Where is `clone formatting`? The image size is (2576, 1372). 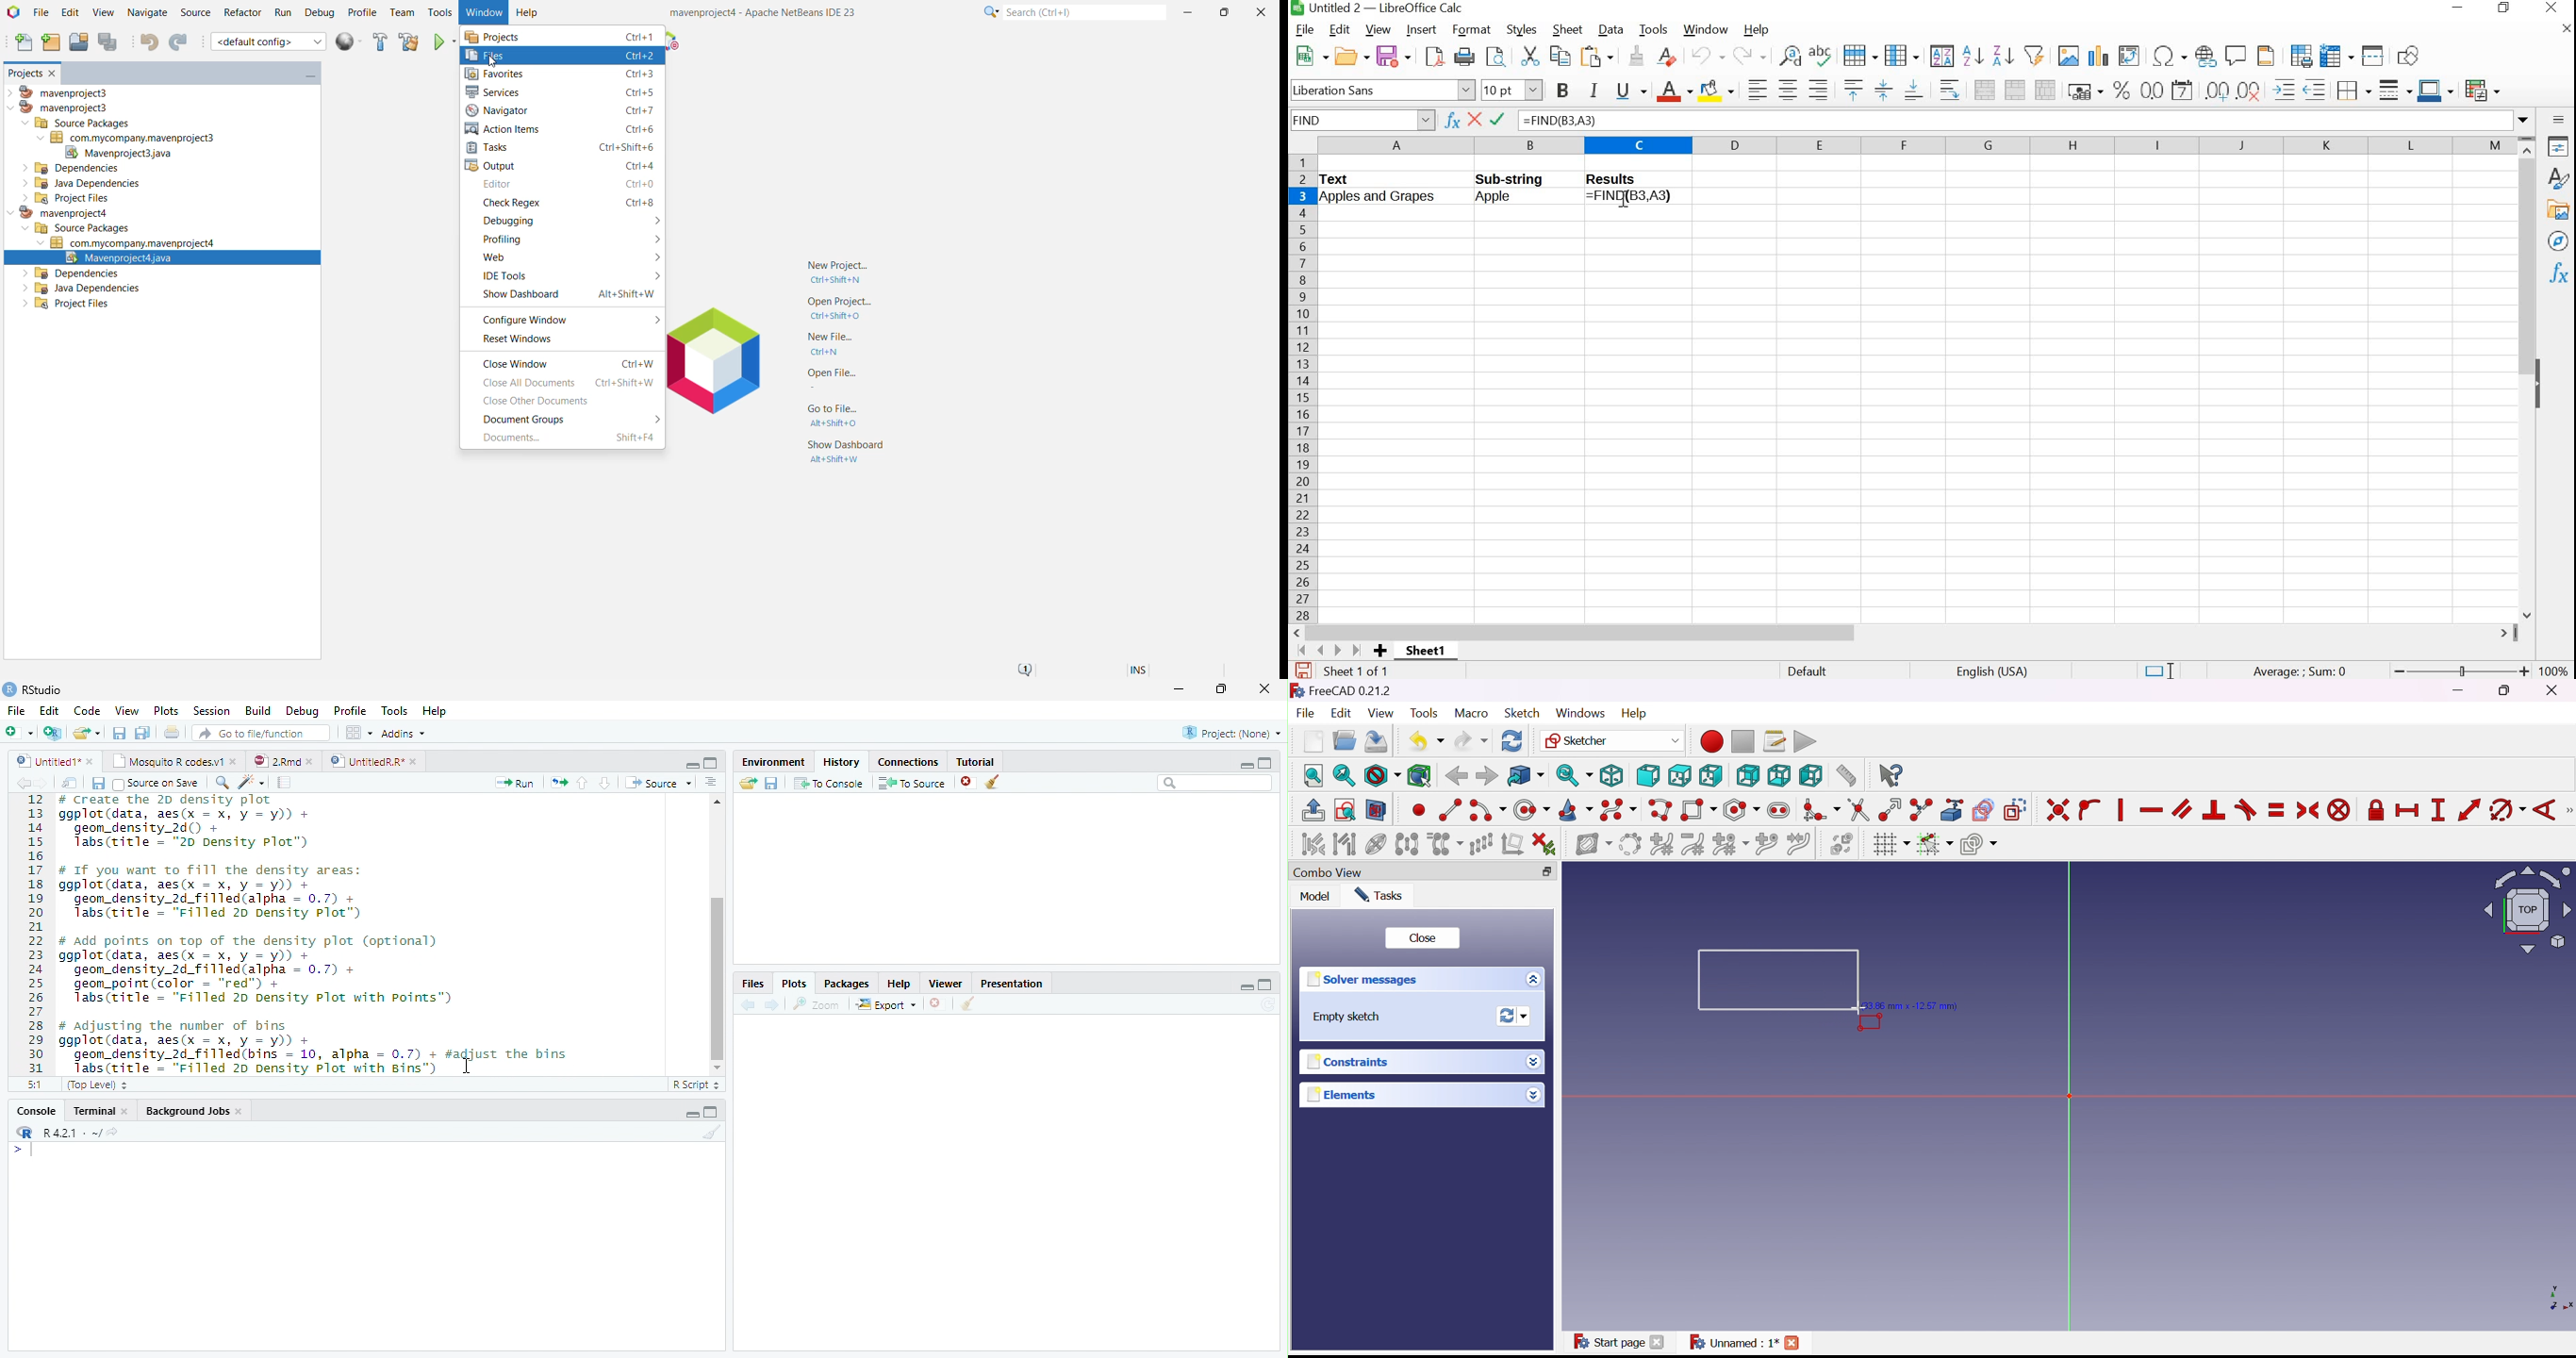 clone formatting is located at coordinates (1636, 57).